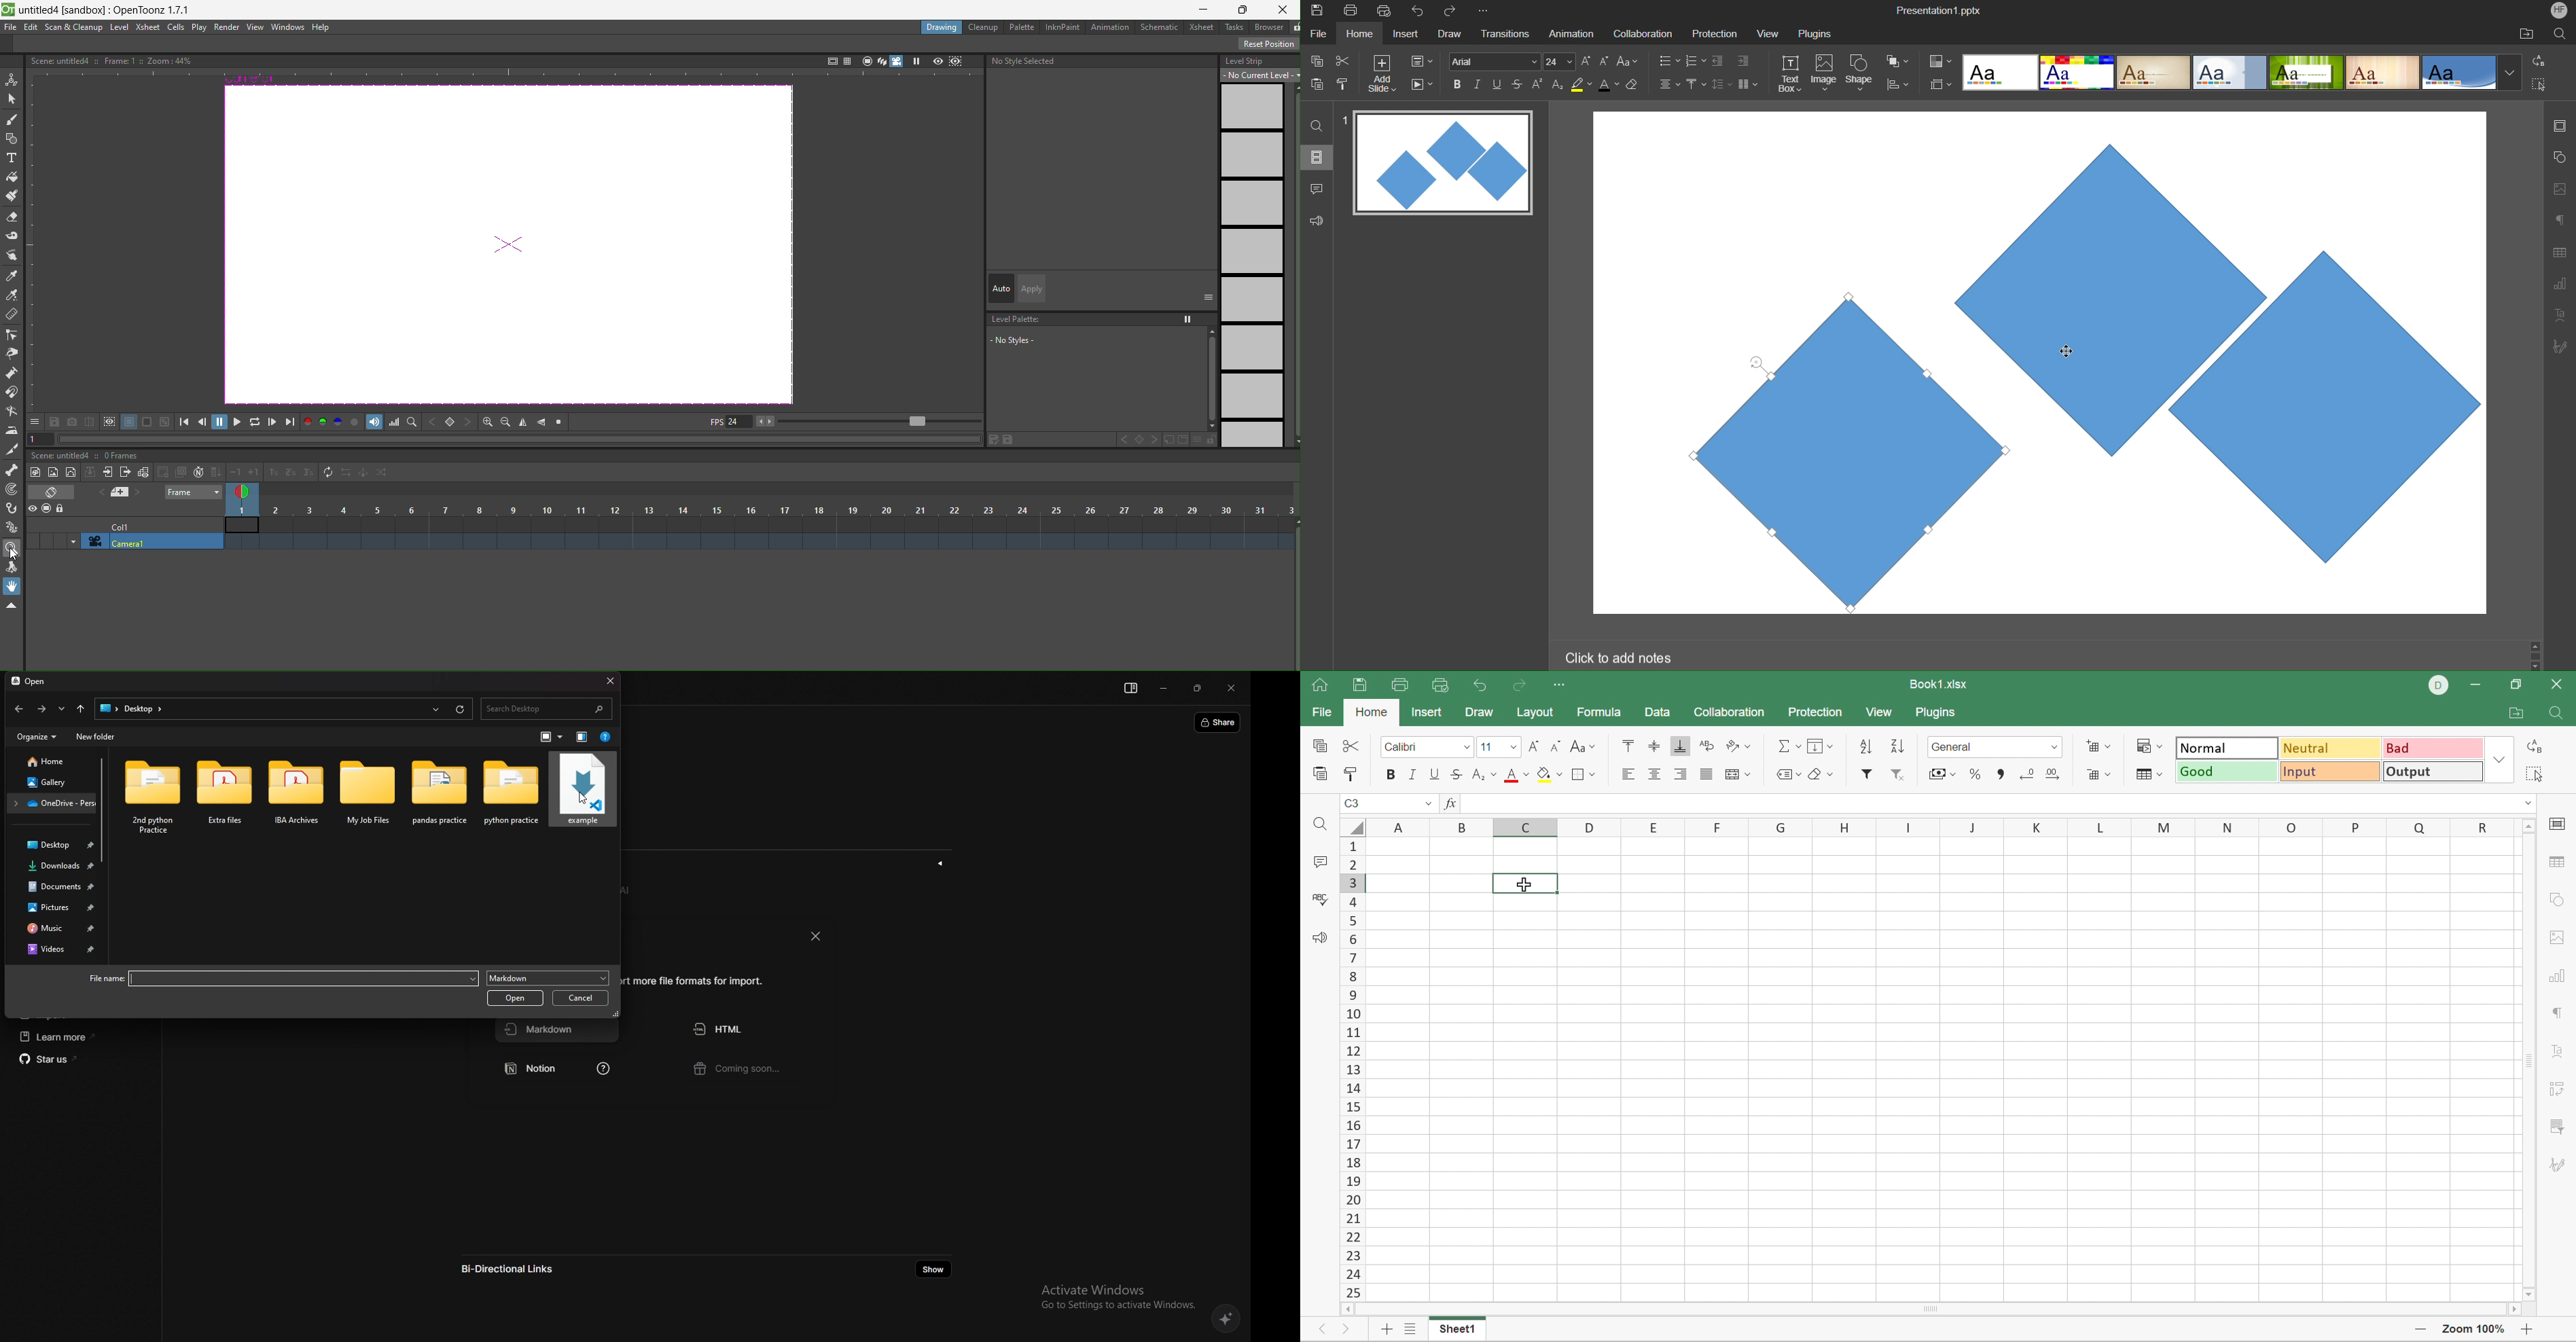 This screenshot has height=1344, width=2576. I want to click on Increase Font, so click(1587, 61).